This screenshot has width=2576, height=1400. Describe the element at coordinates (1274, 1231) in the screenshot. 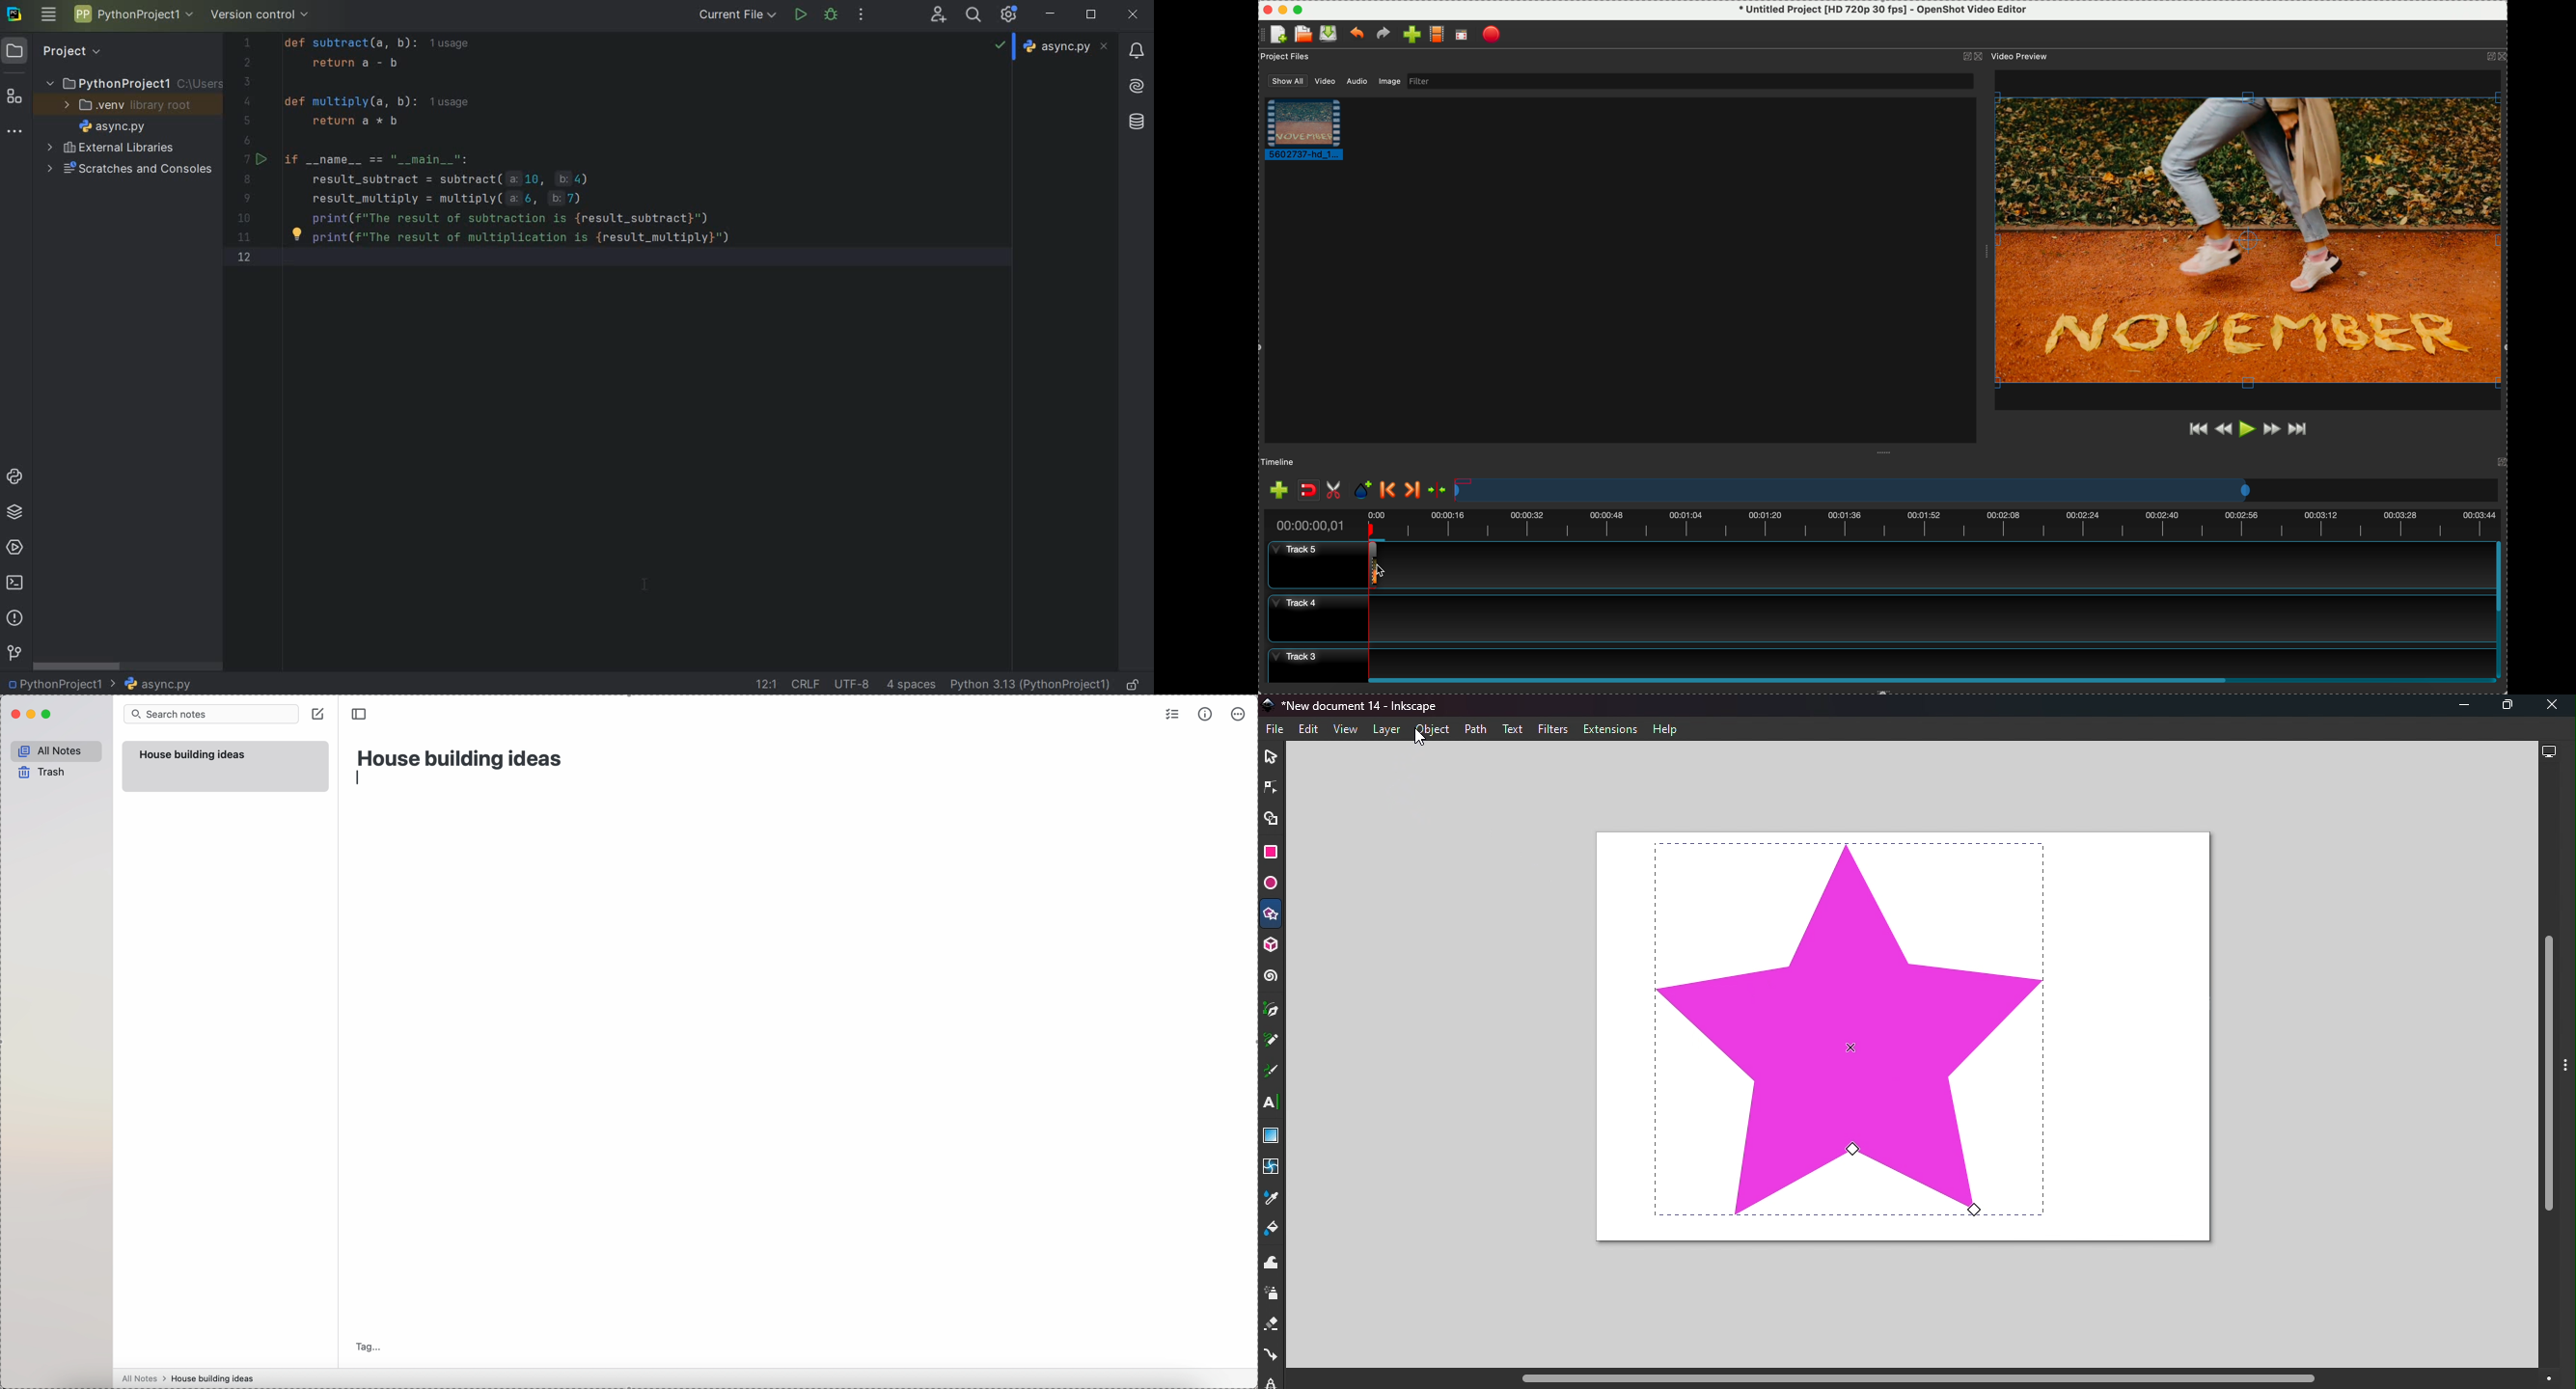

I see `Paint bucket tool` at that location.